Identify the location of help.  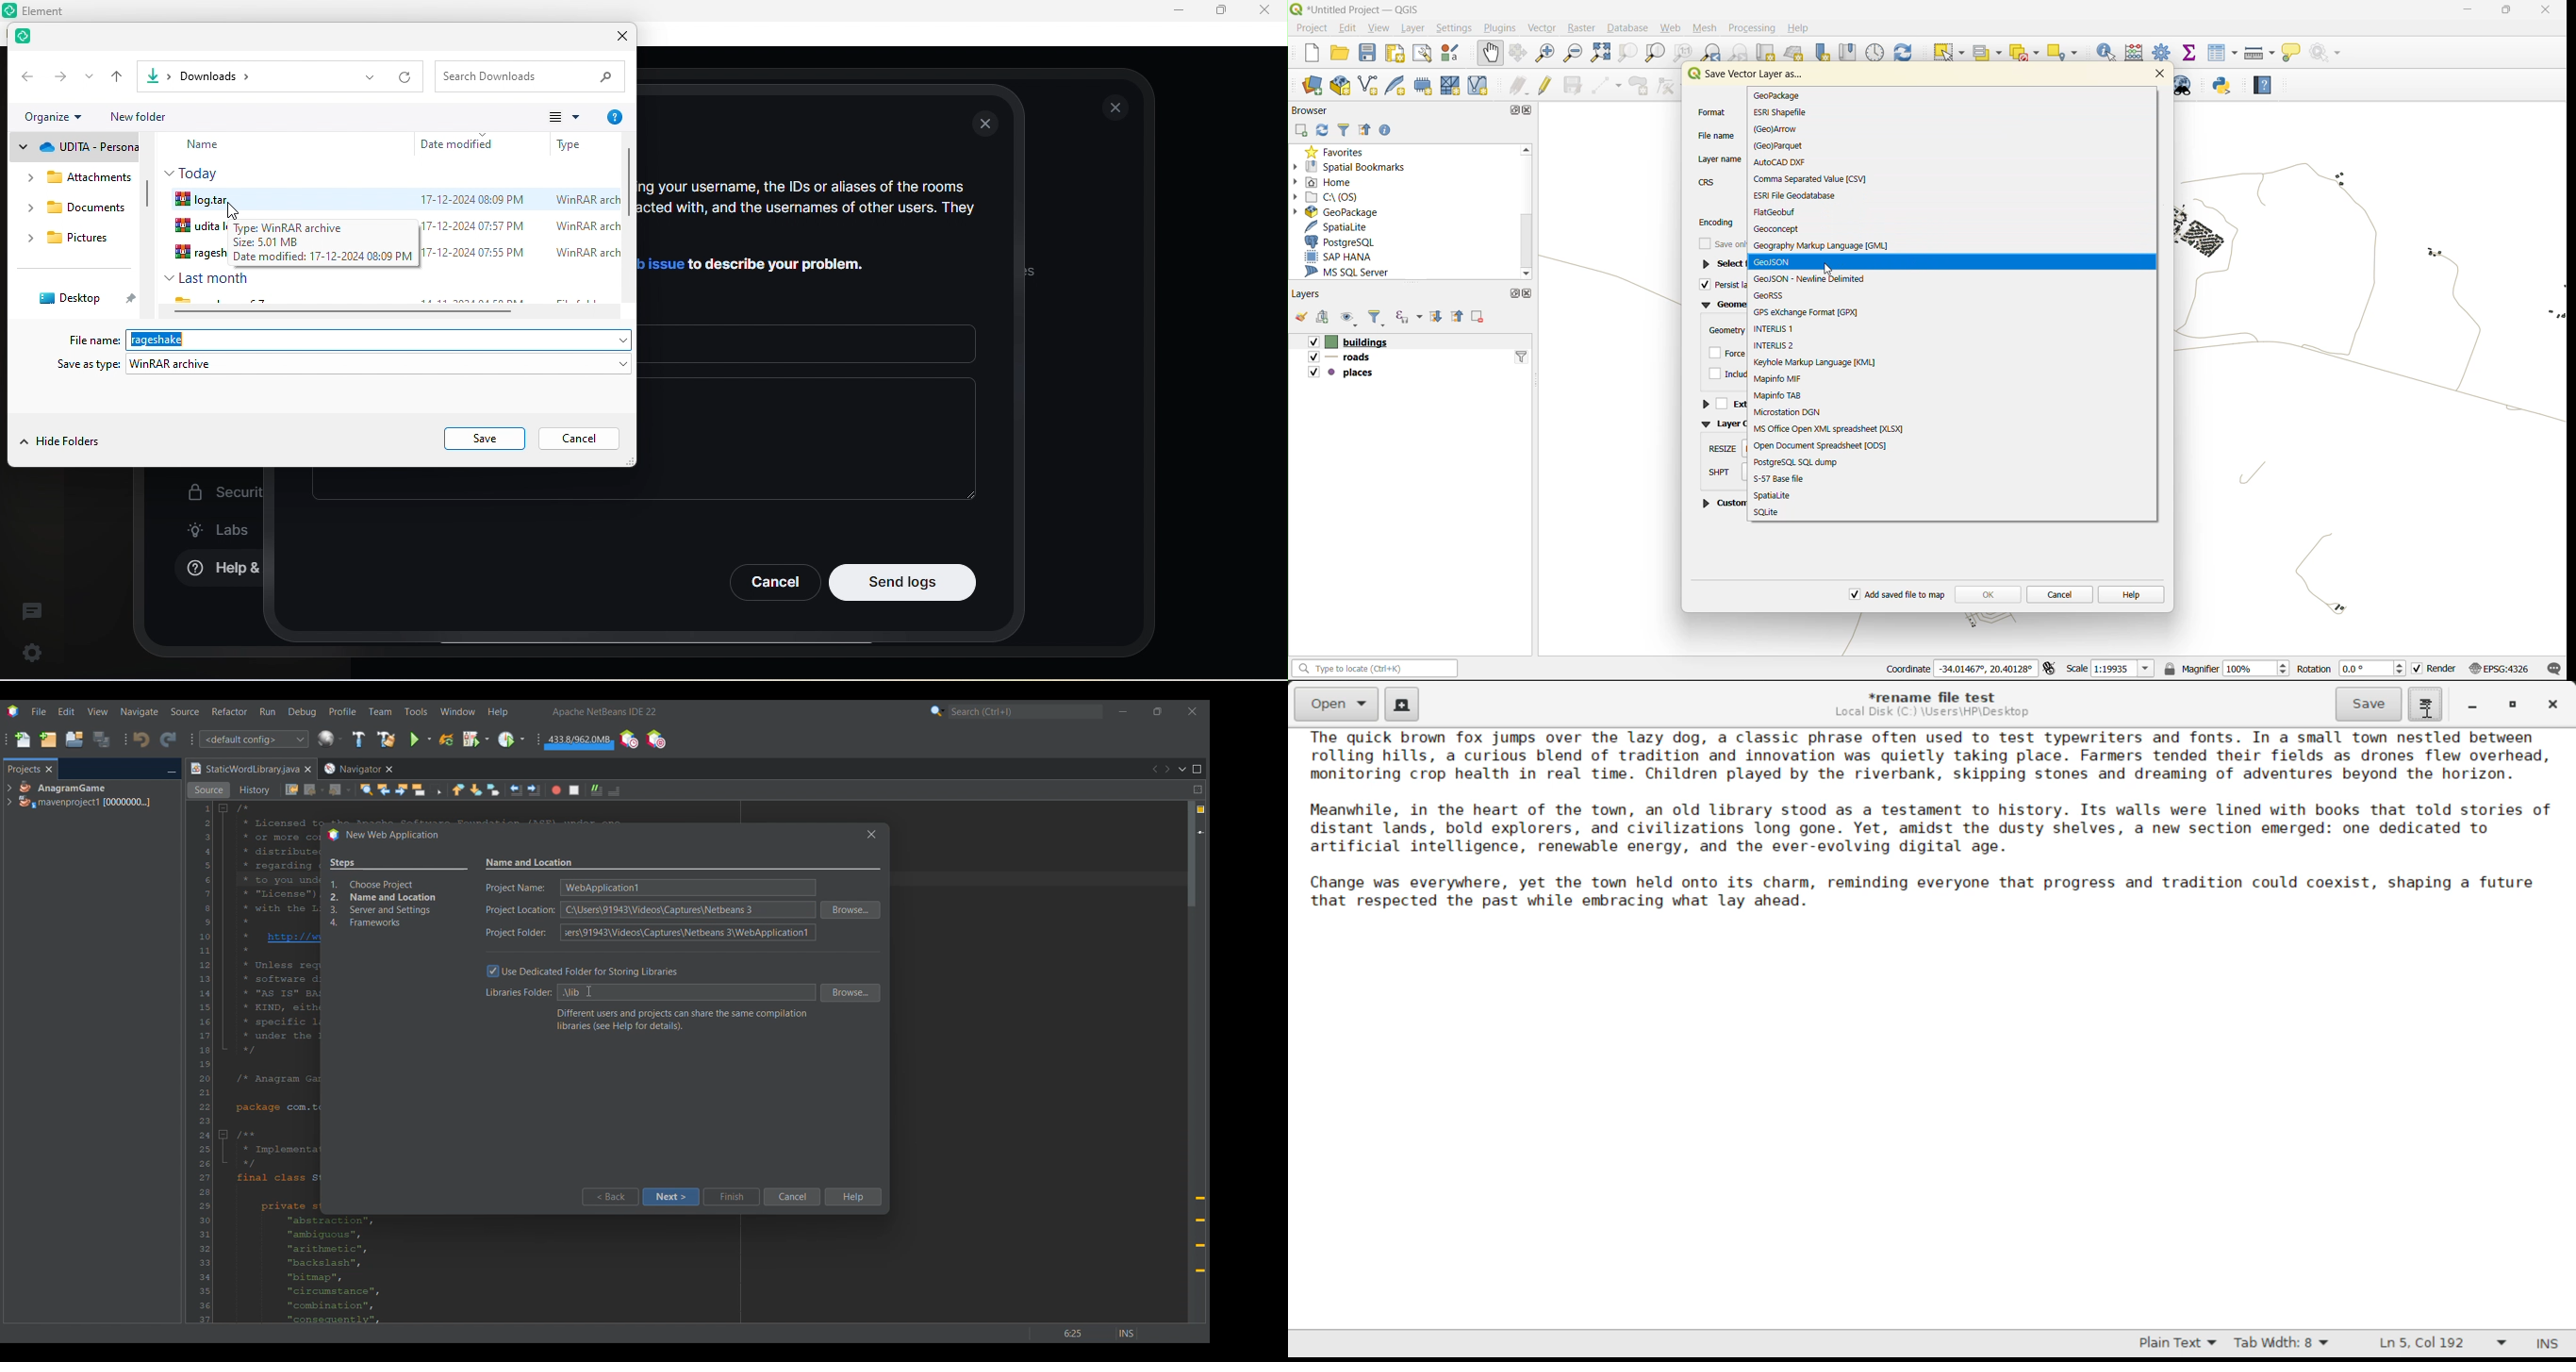
(614, 118).